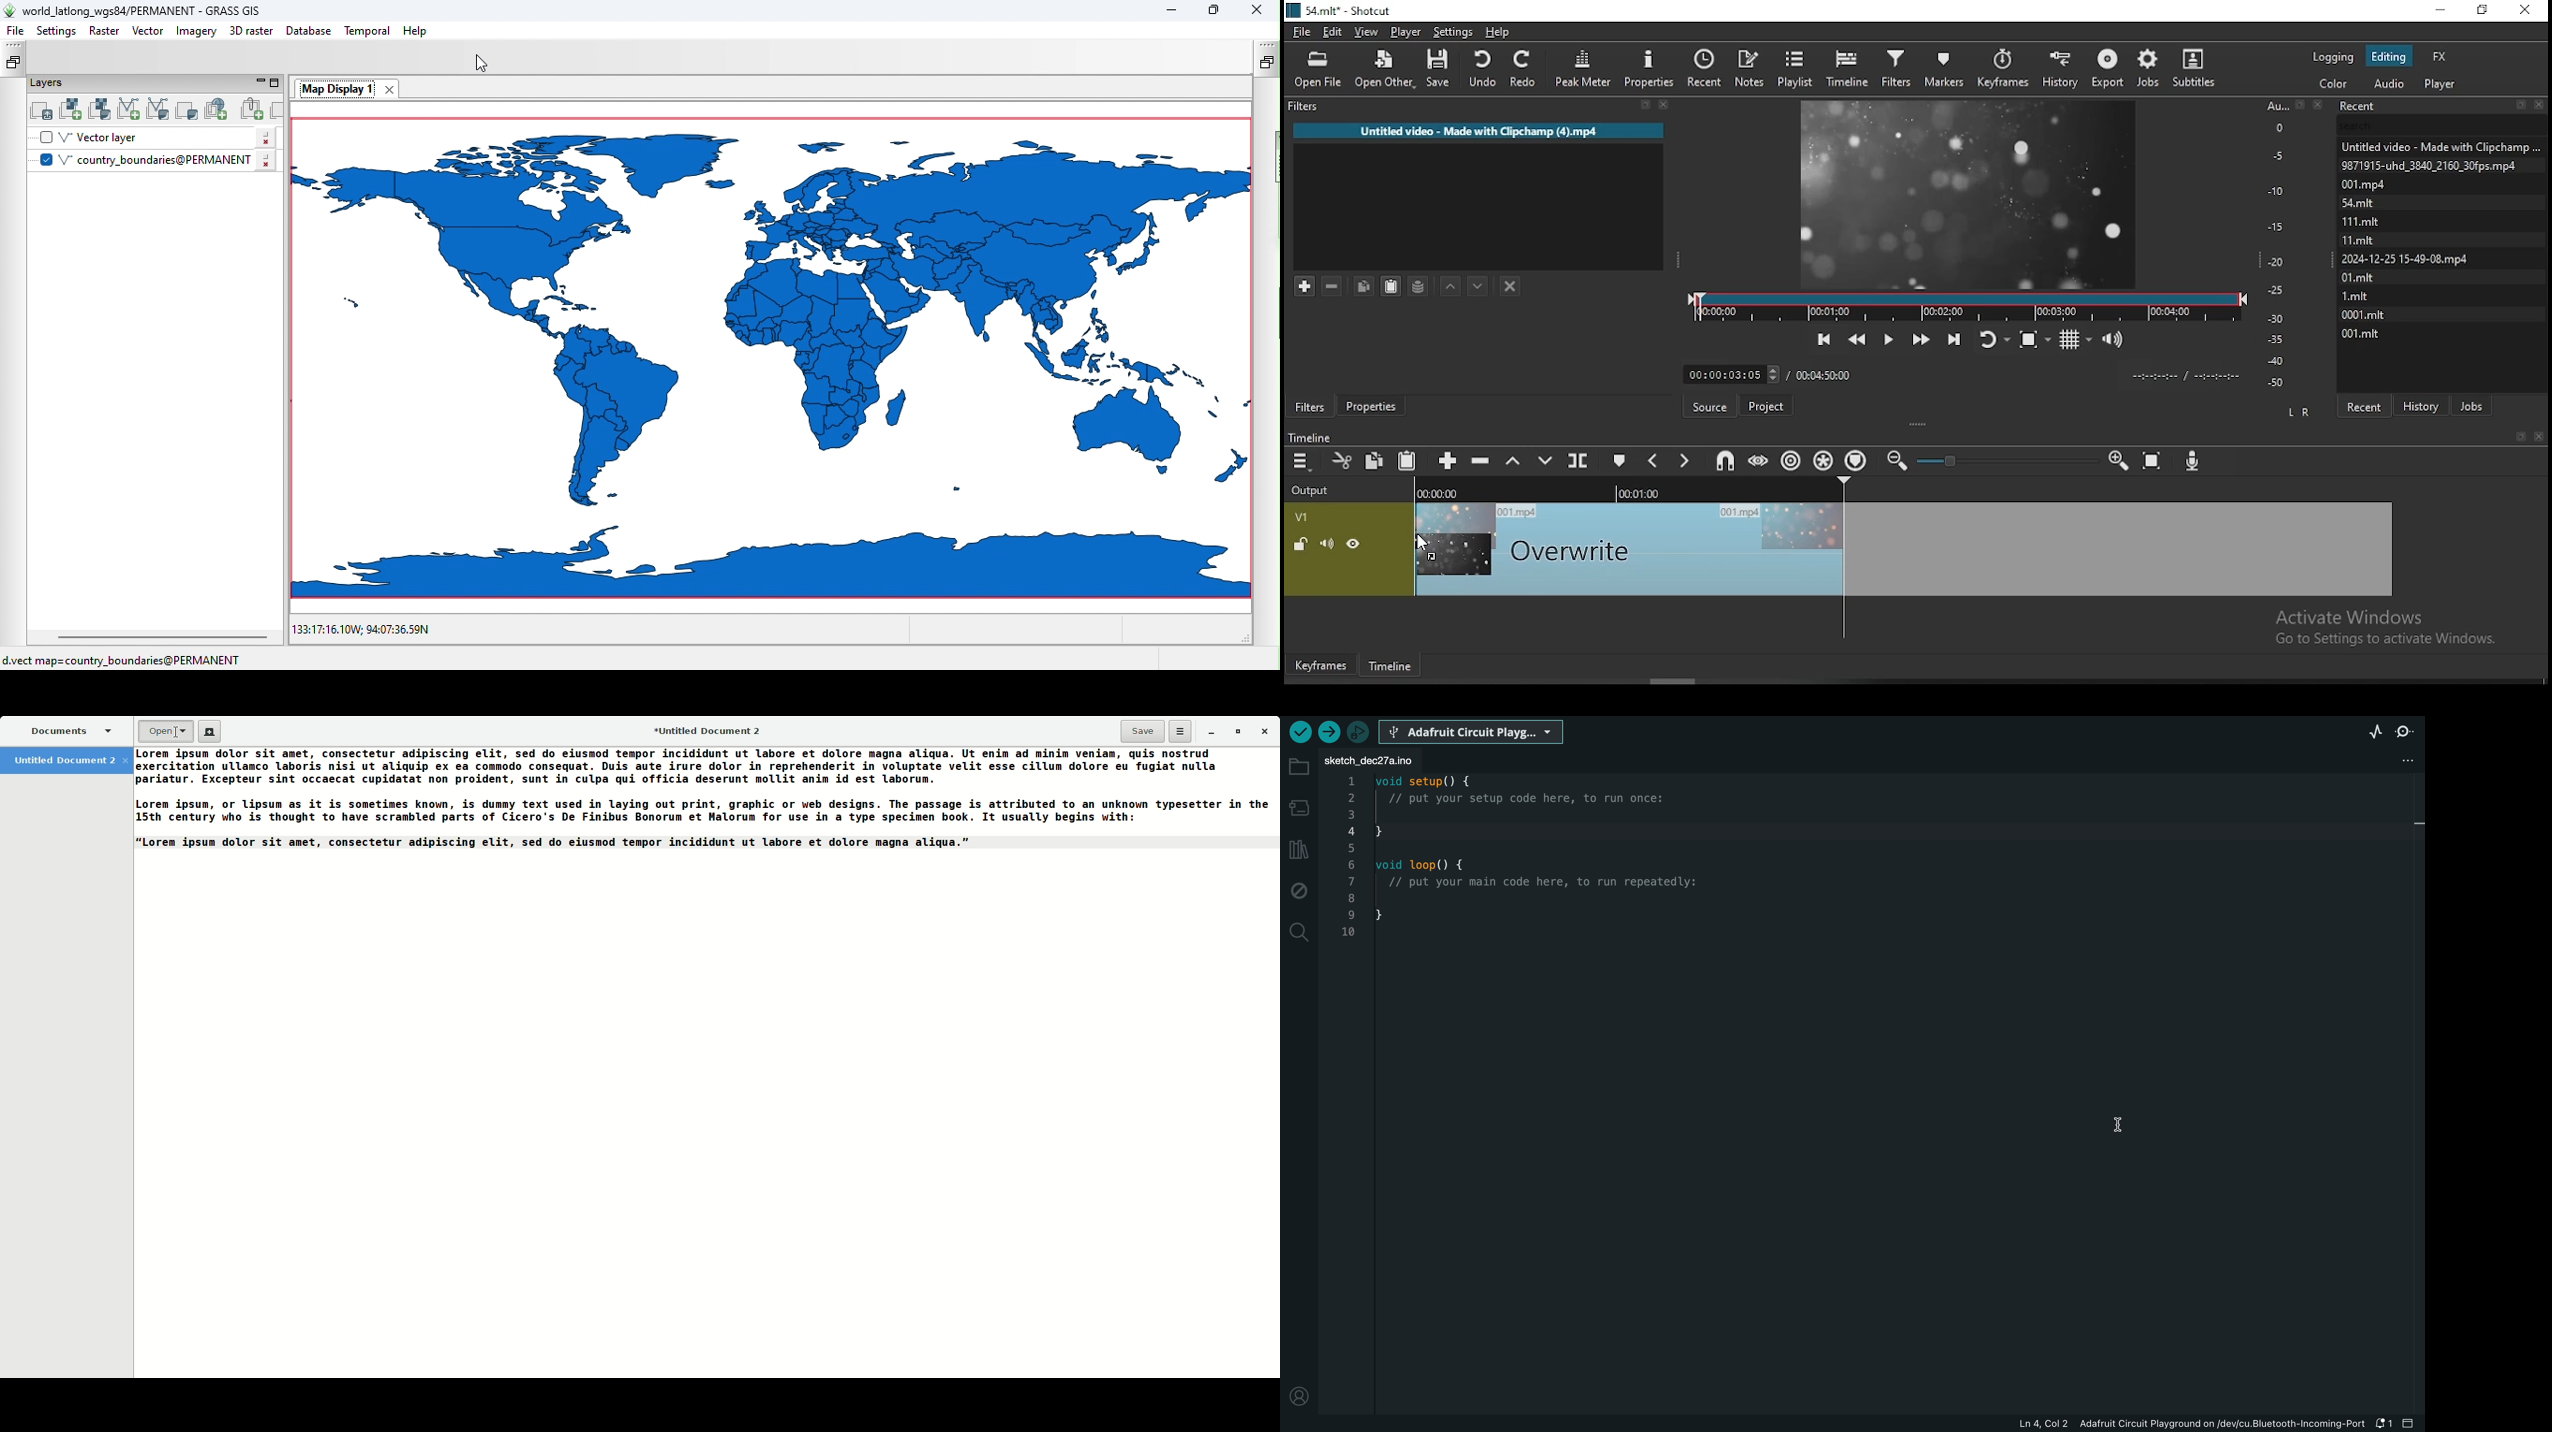  Describe the element at coordinates (2441, 12) in the screenshot. I see `minimize` at that location.